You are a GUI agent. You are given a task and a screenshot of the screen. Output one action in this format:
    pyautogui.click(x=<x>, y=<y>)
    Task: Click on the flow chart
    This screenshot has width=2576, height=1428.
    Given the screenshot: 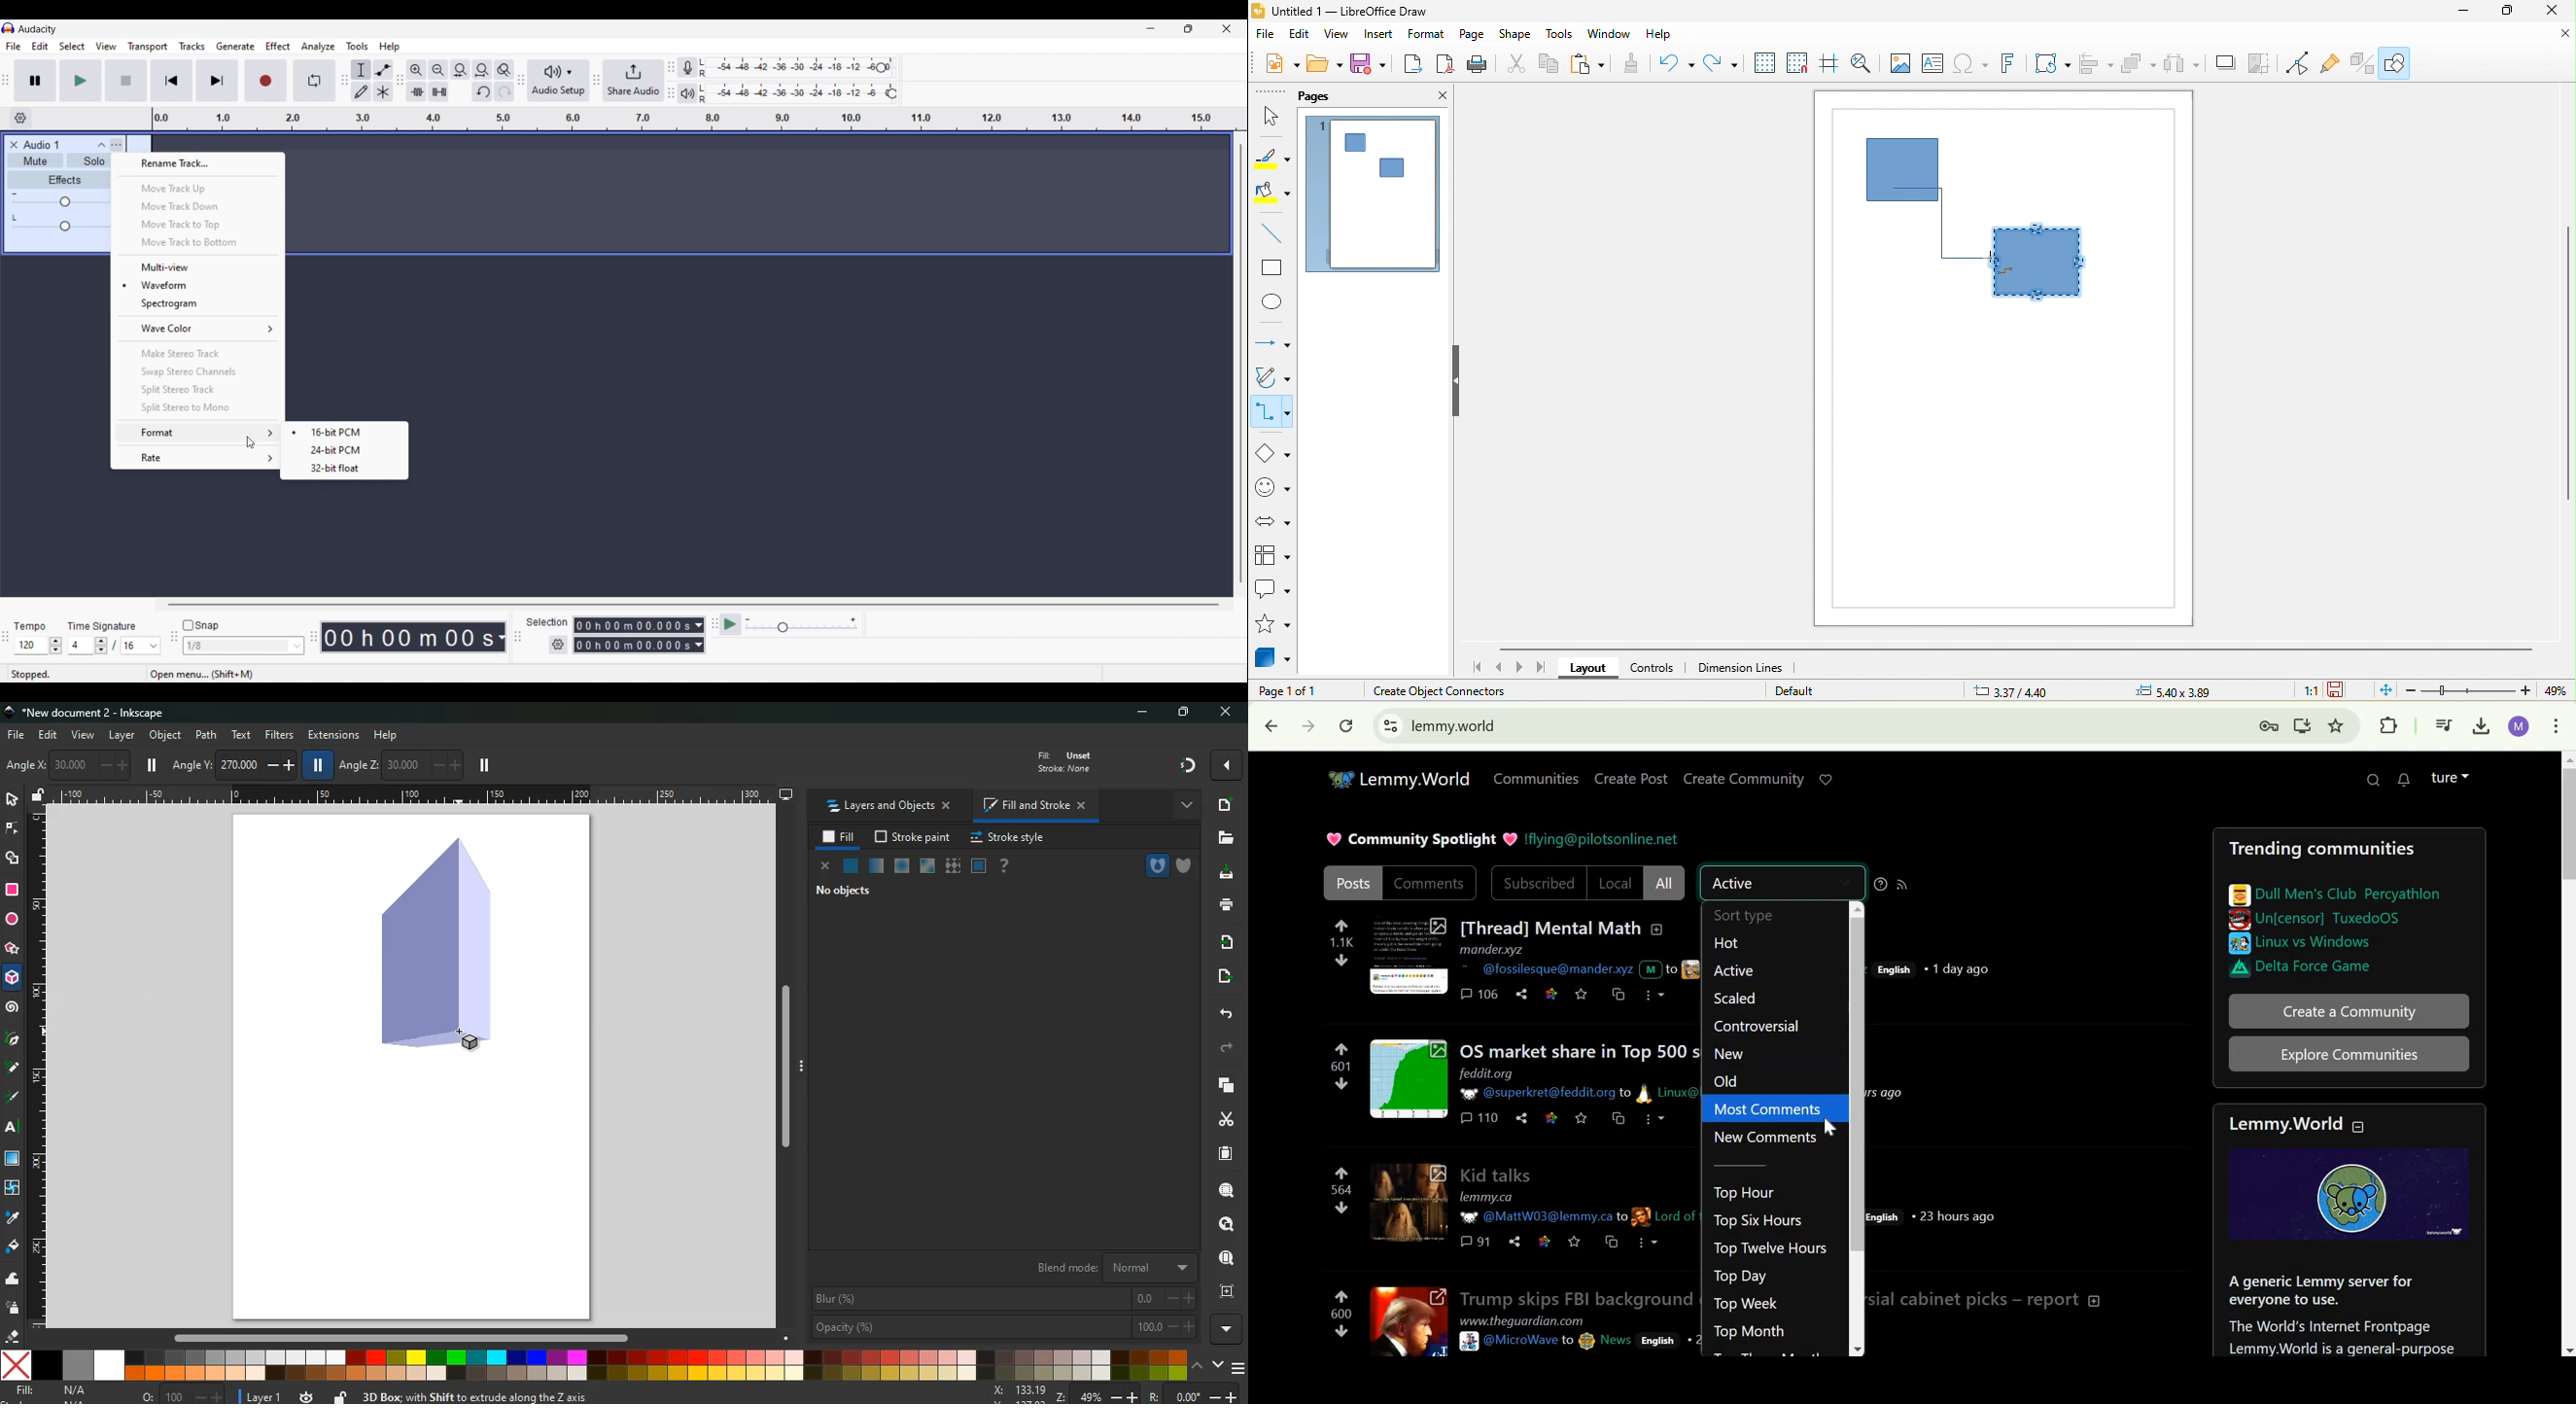 What is the action you would take?
    pyautogui.click(x=1274, y=556)
    